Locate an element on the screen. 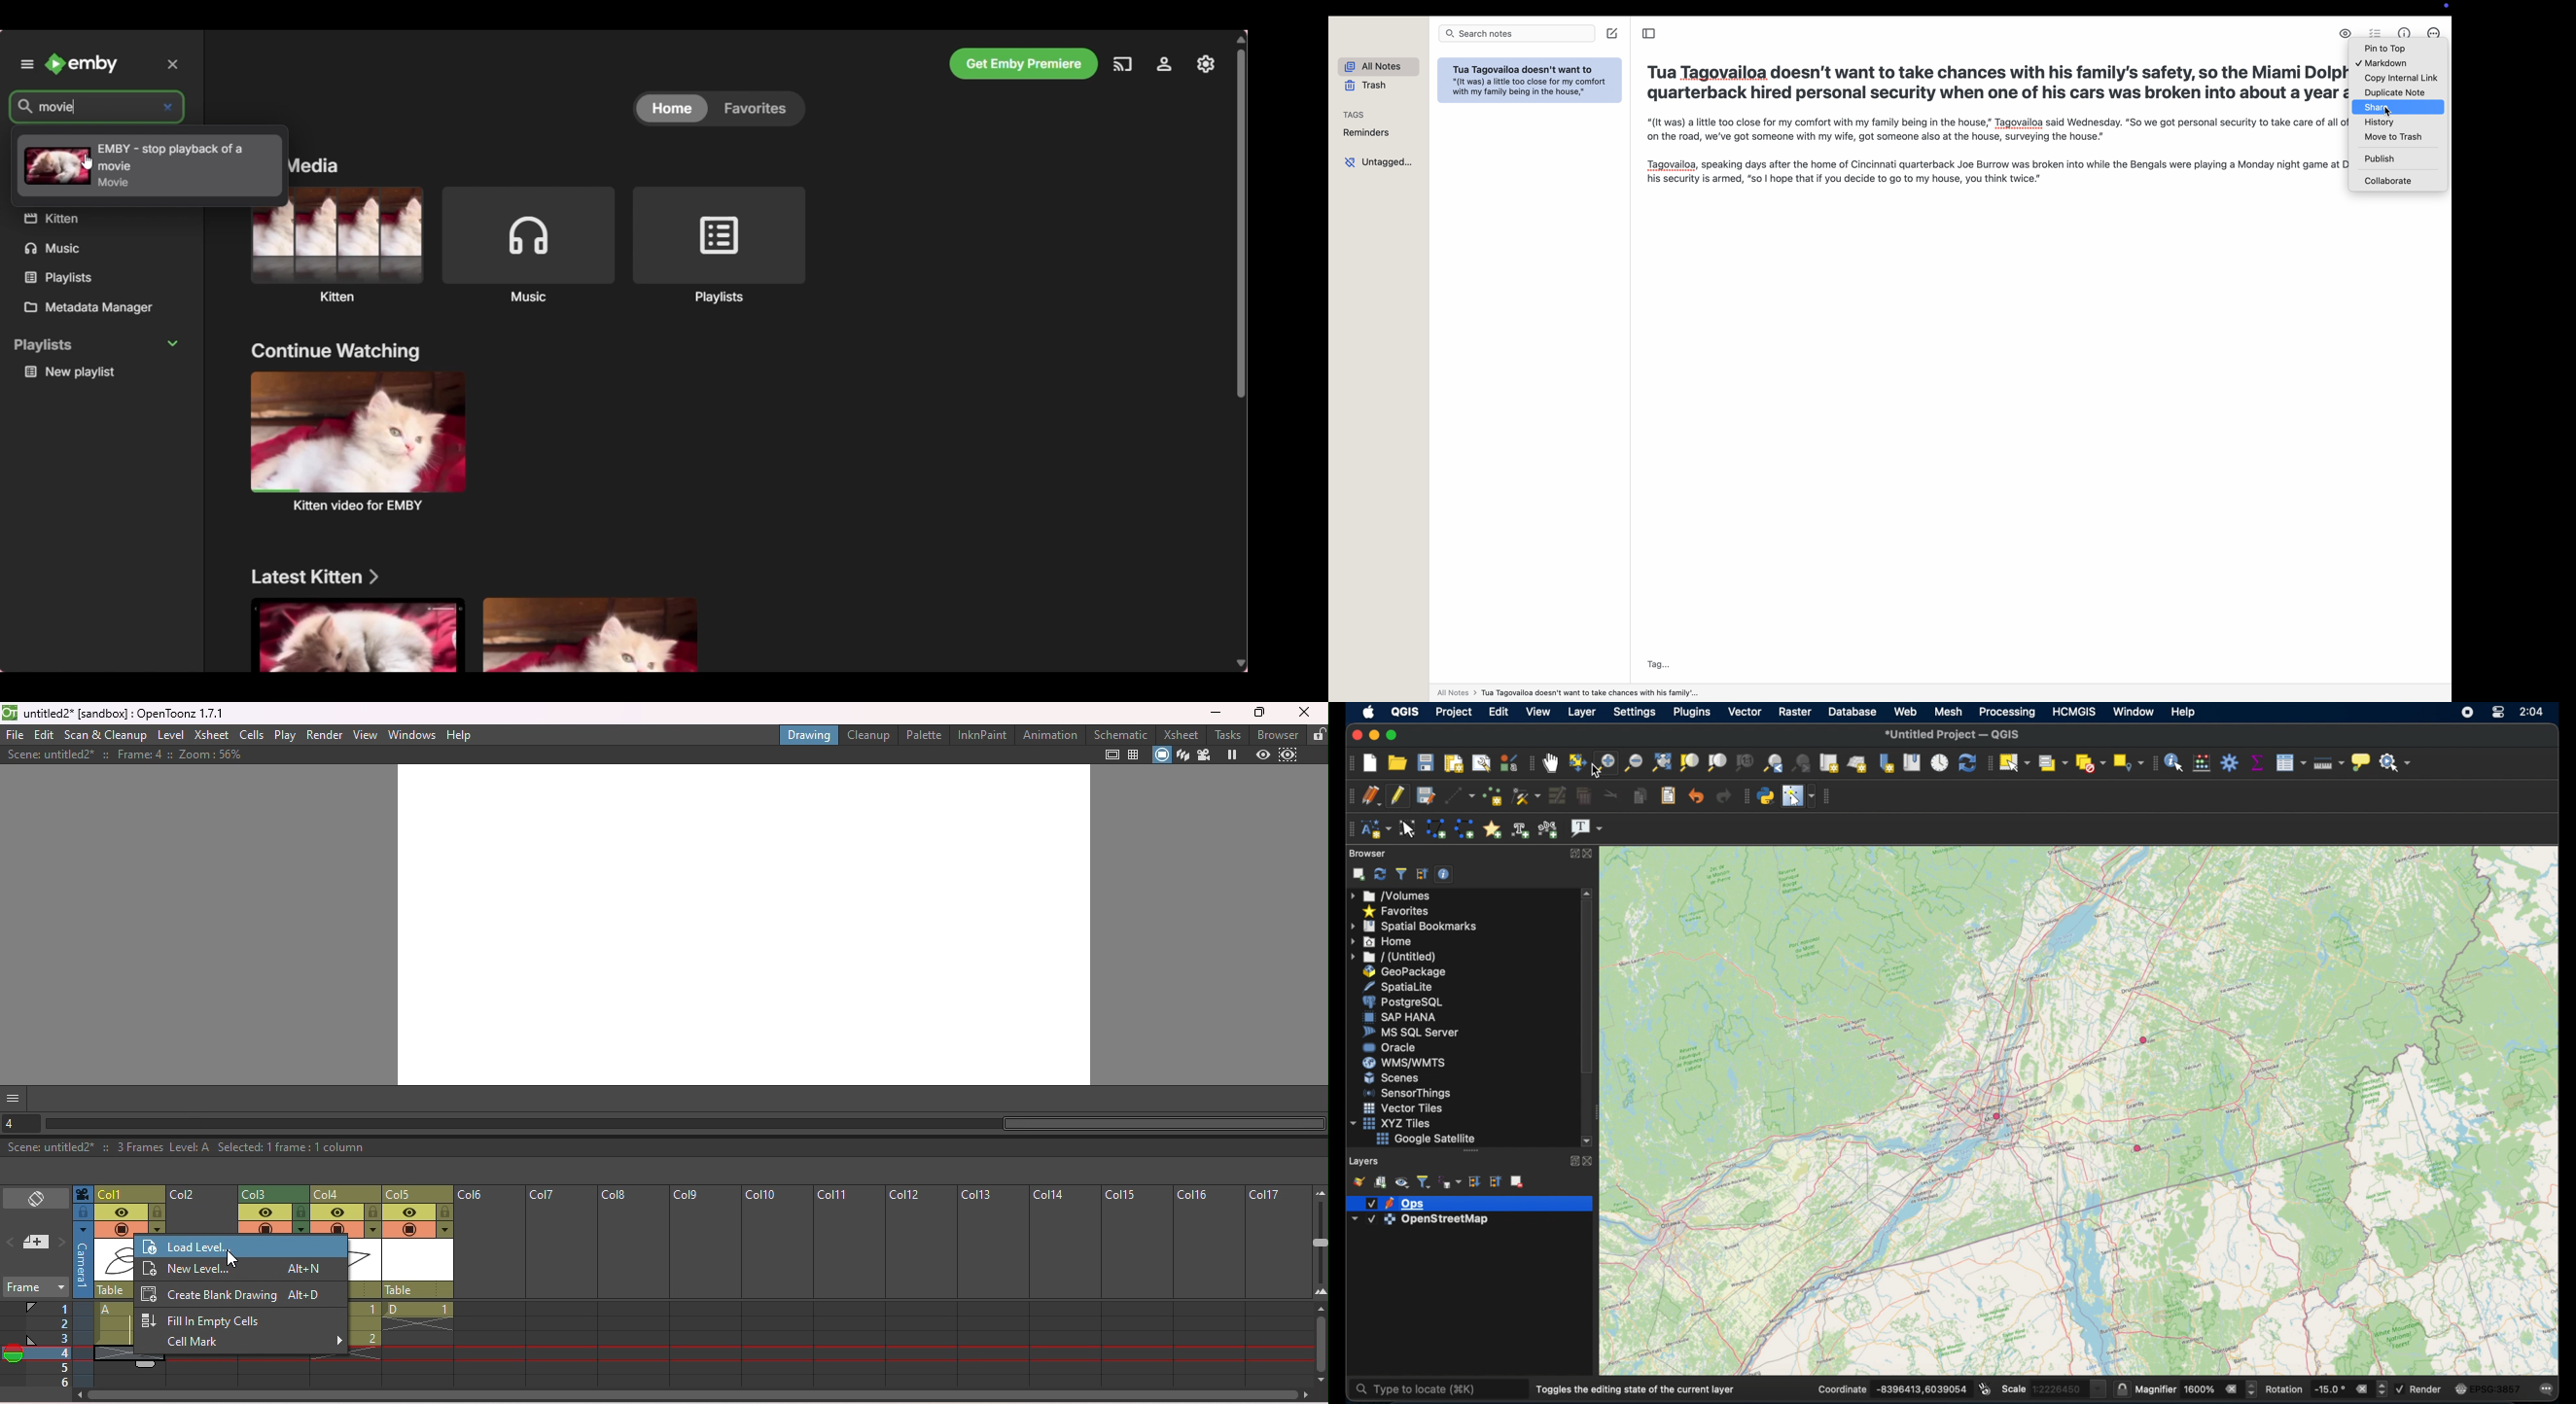 The width and height of the screenshot is (2576, 1428). tag is located at coordinates (1659, 664).